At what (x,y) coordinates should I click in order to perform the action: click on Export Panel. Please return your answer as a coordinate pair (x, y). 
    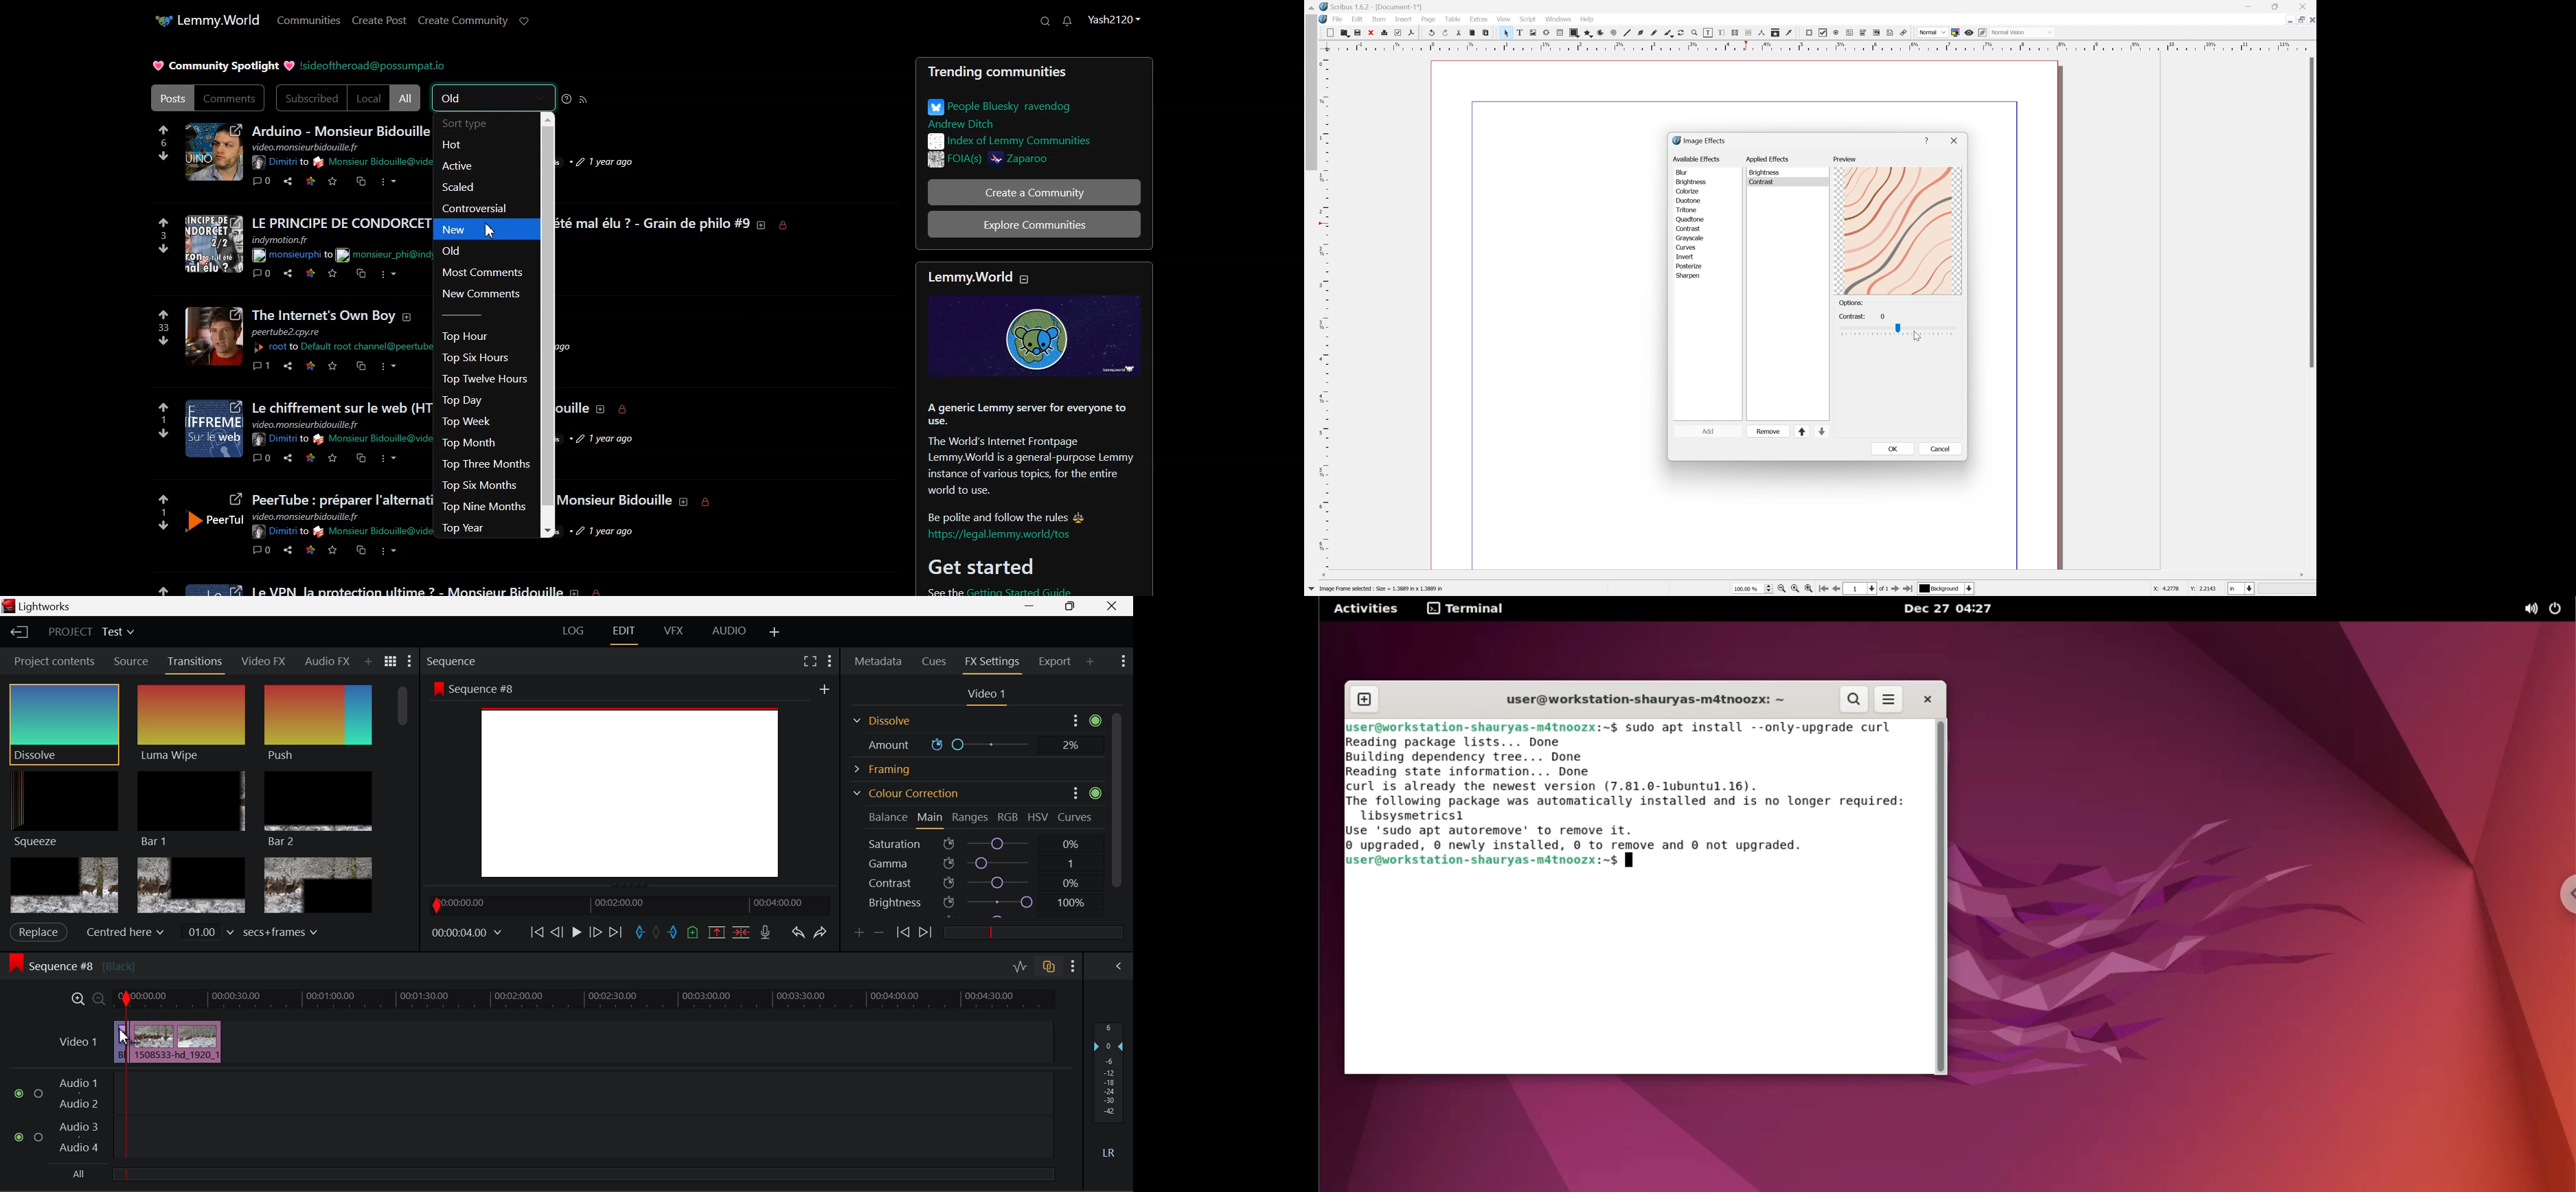
    Looking at the image, I should click on (1056, 661).